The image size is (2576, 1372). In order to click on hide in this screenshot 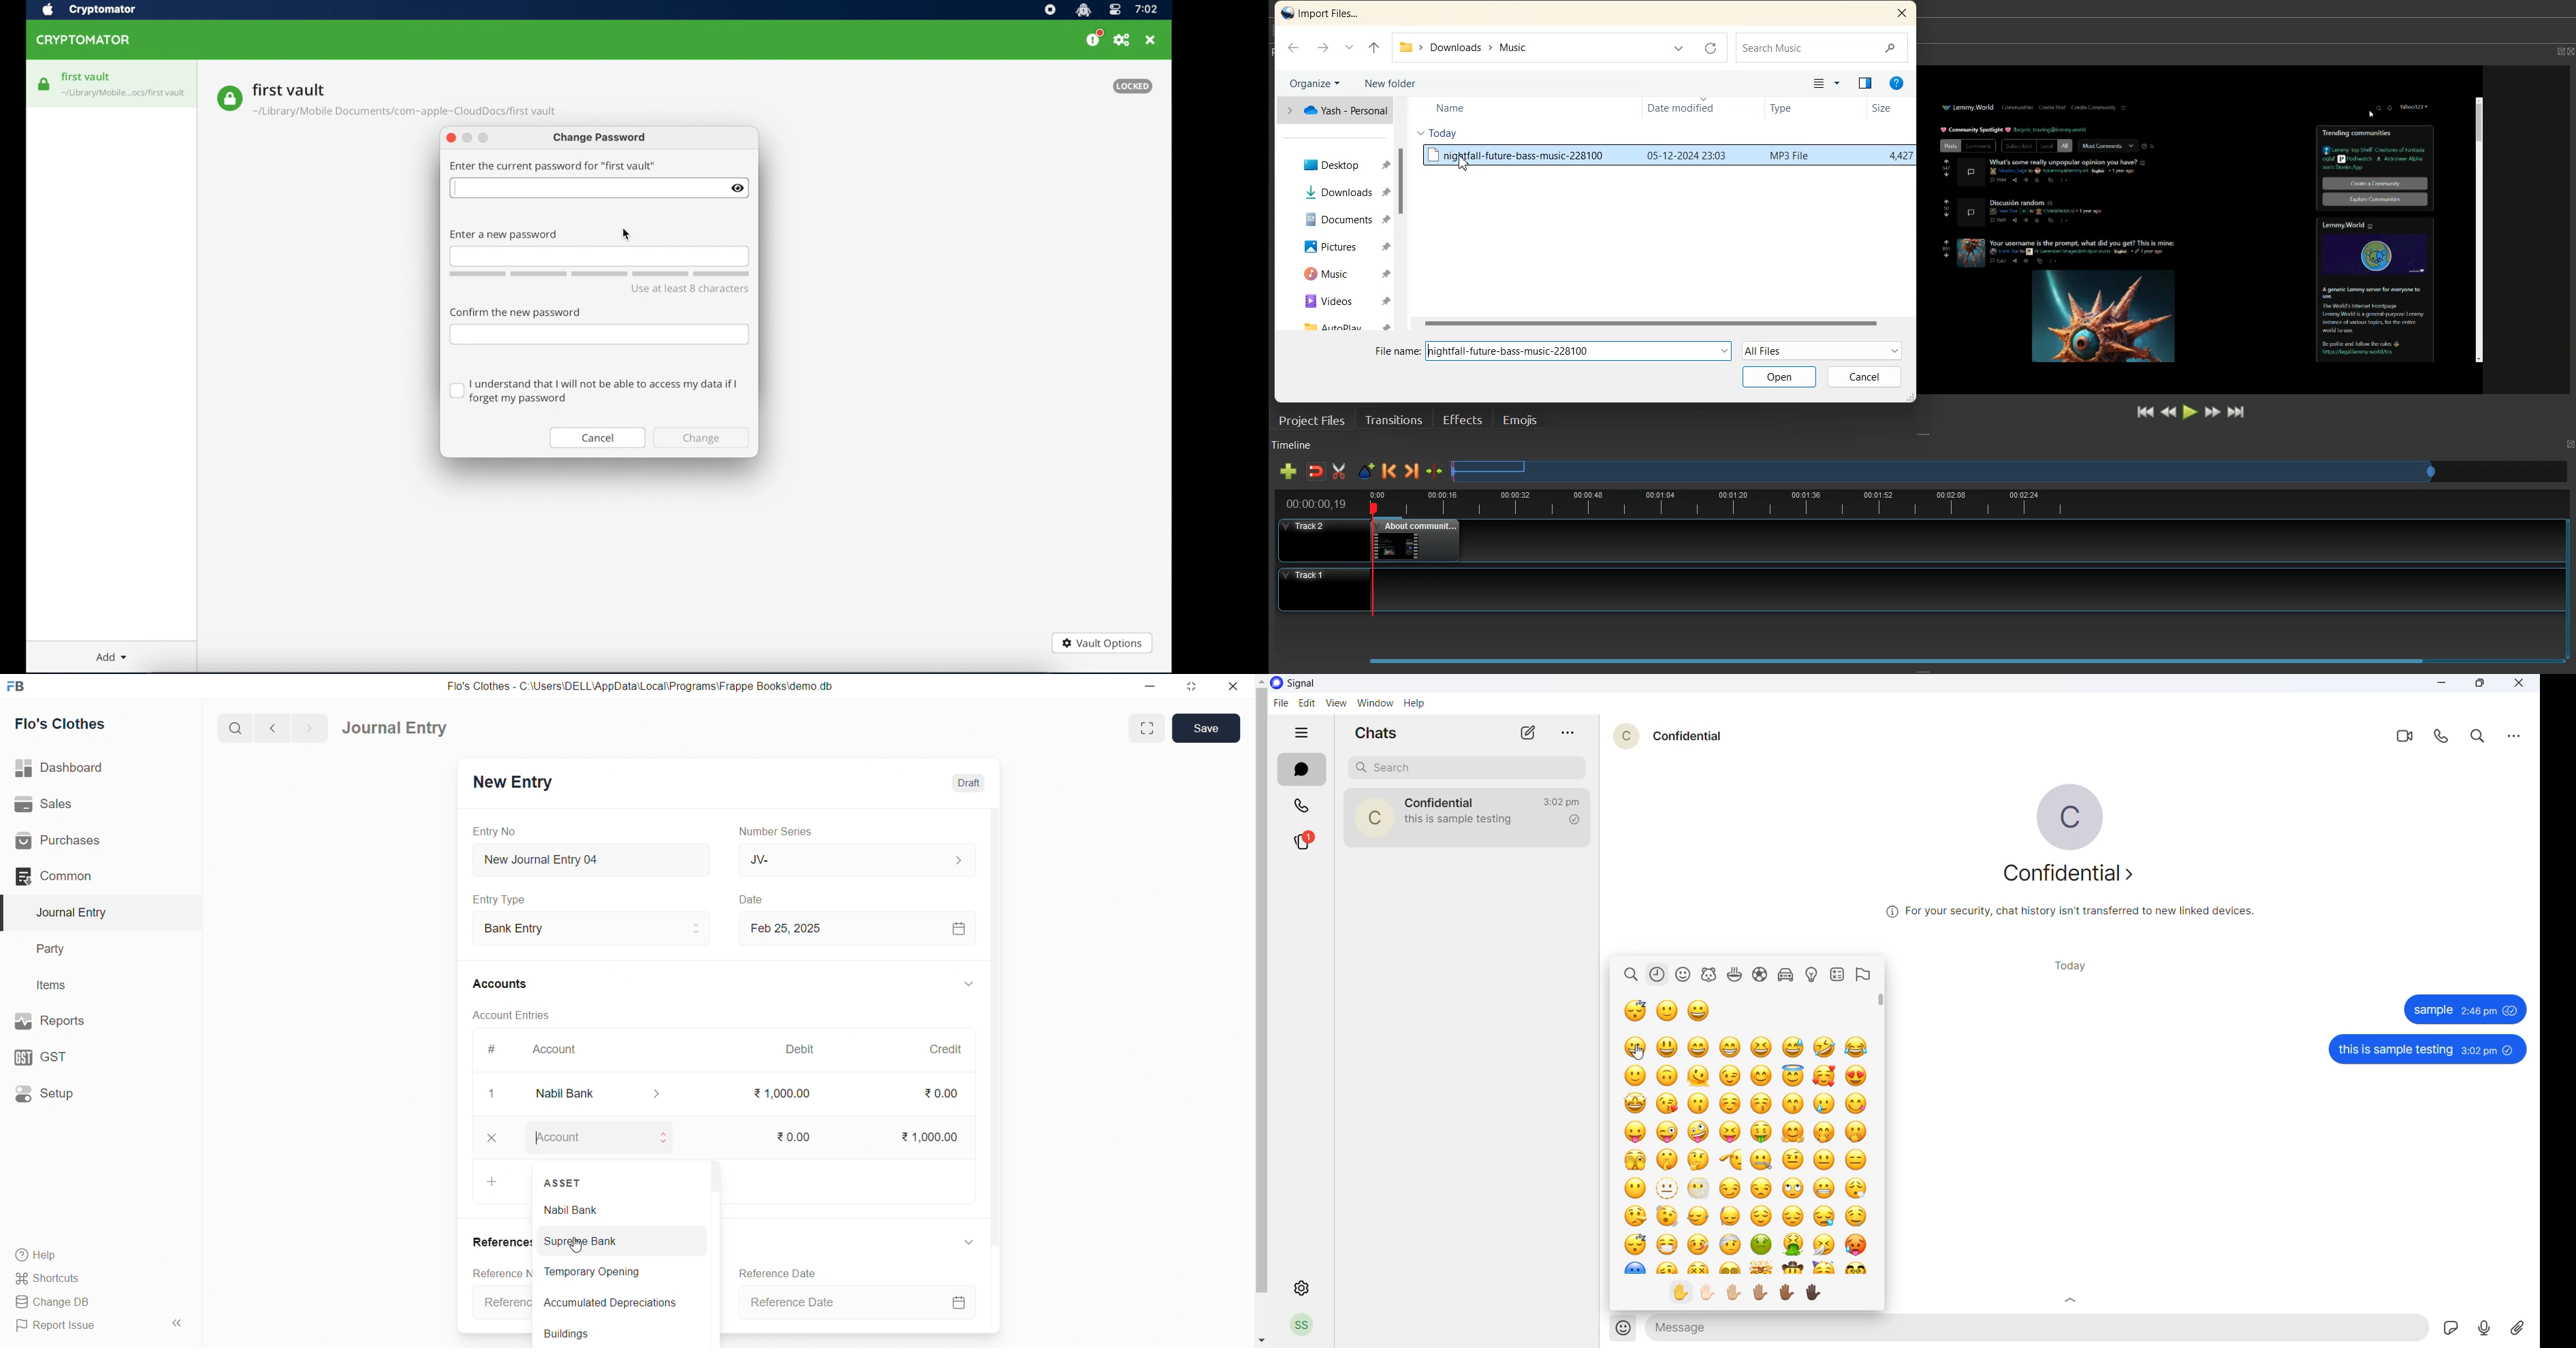, I will do `click(1300, 734)`.